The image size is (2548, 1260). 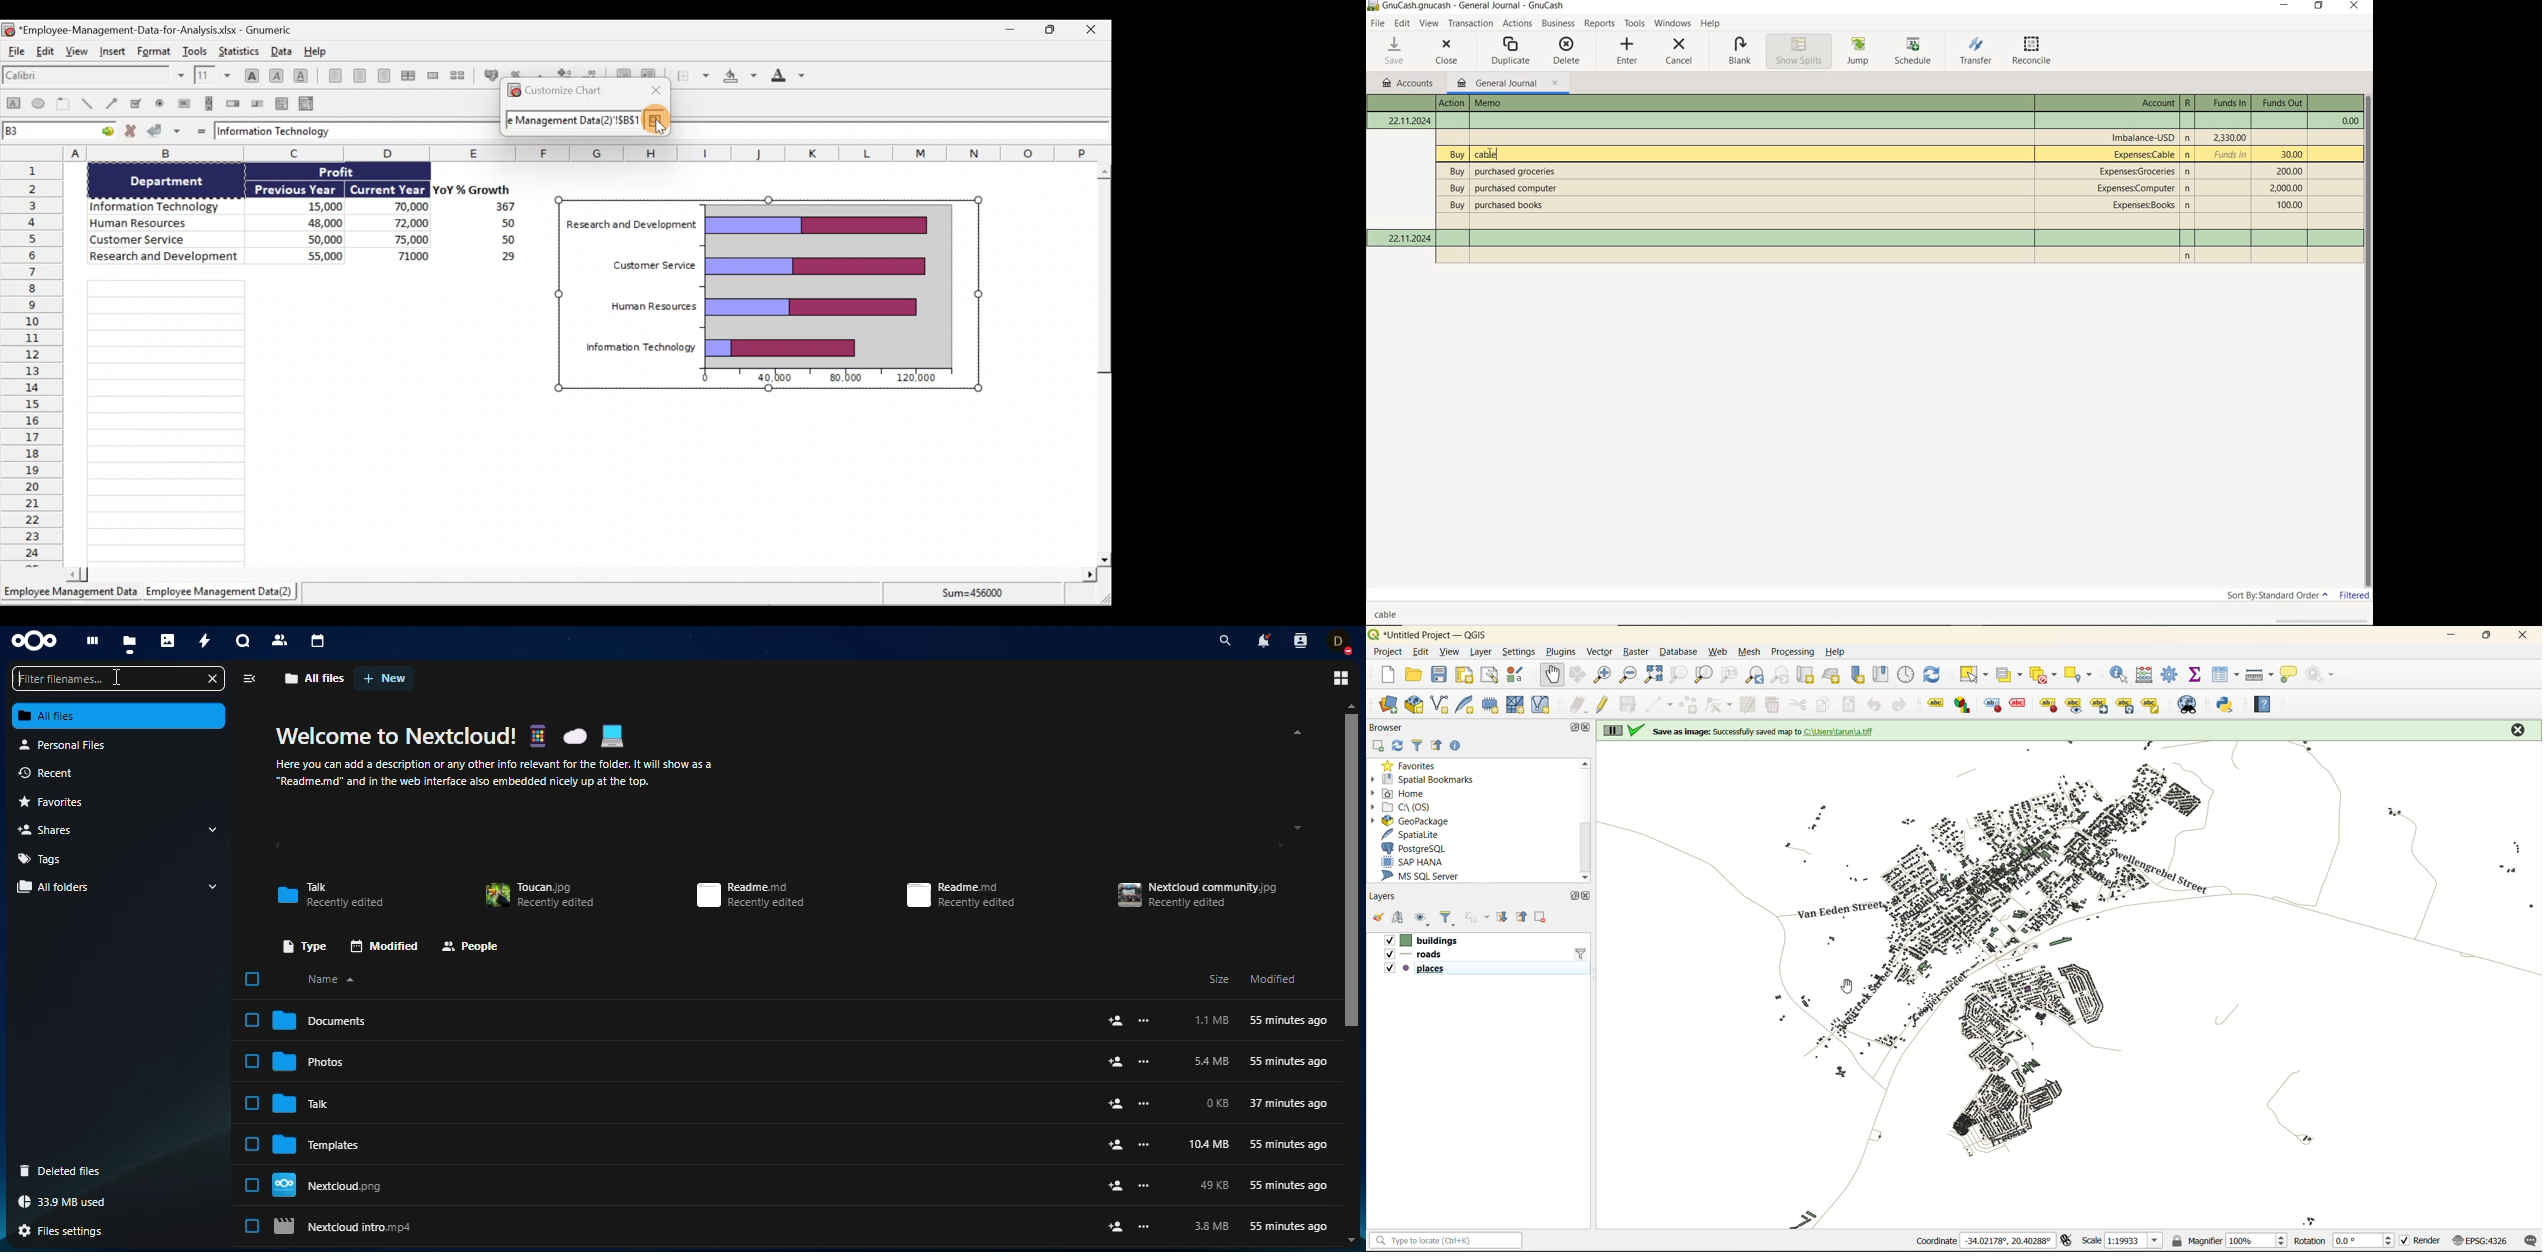 I want to click on Research and Development, so click(x=632, y=225).